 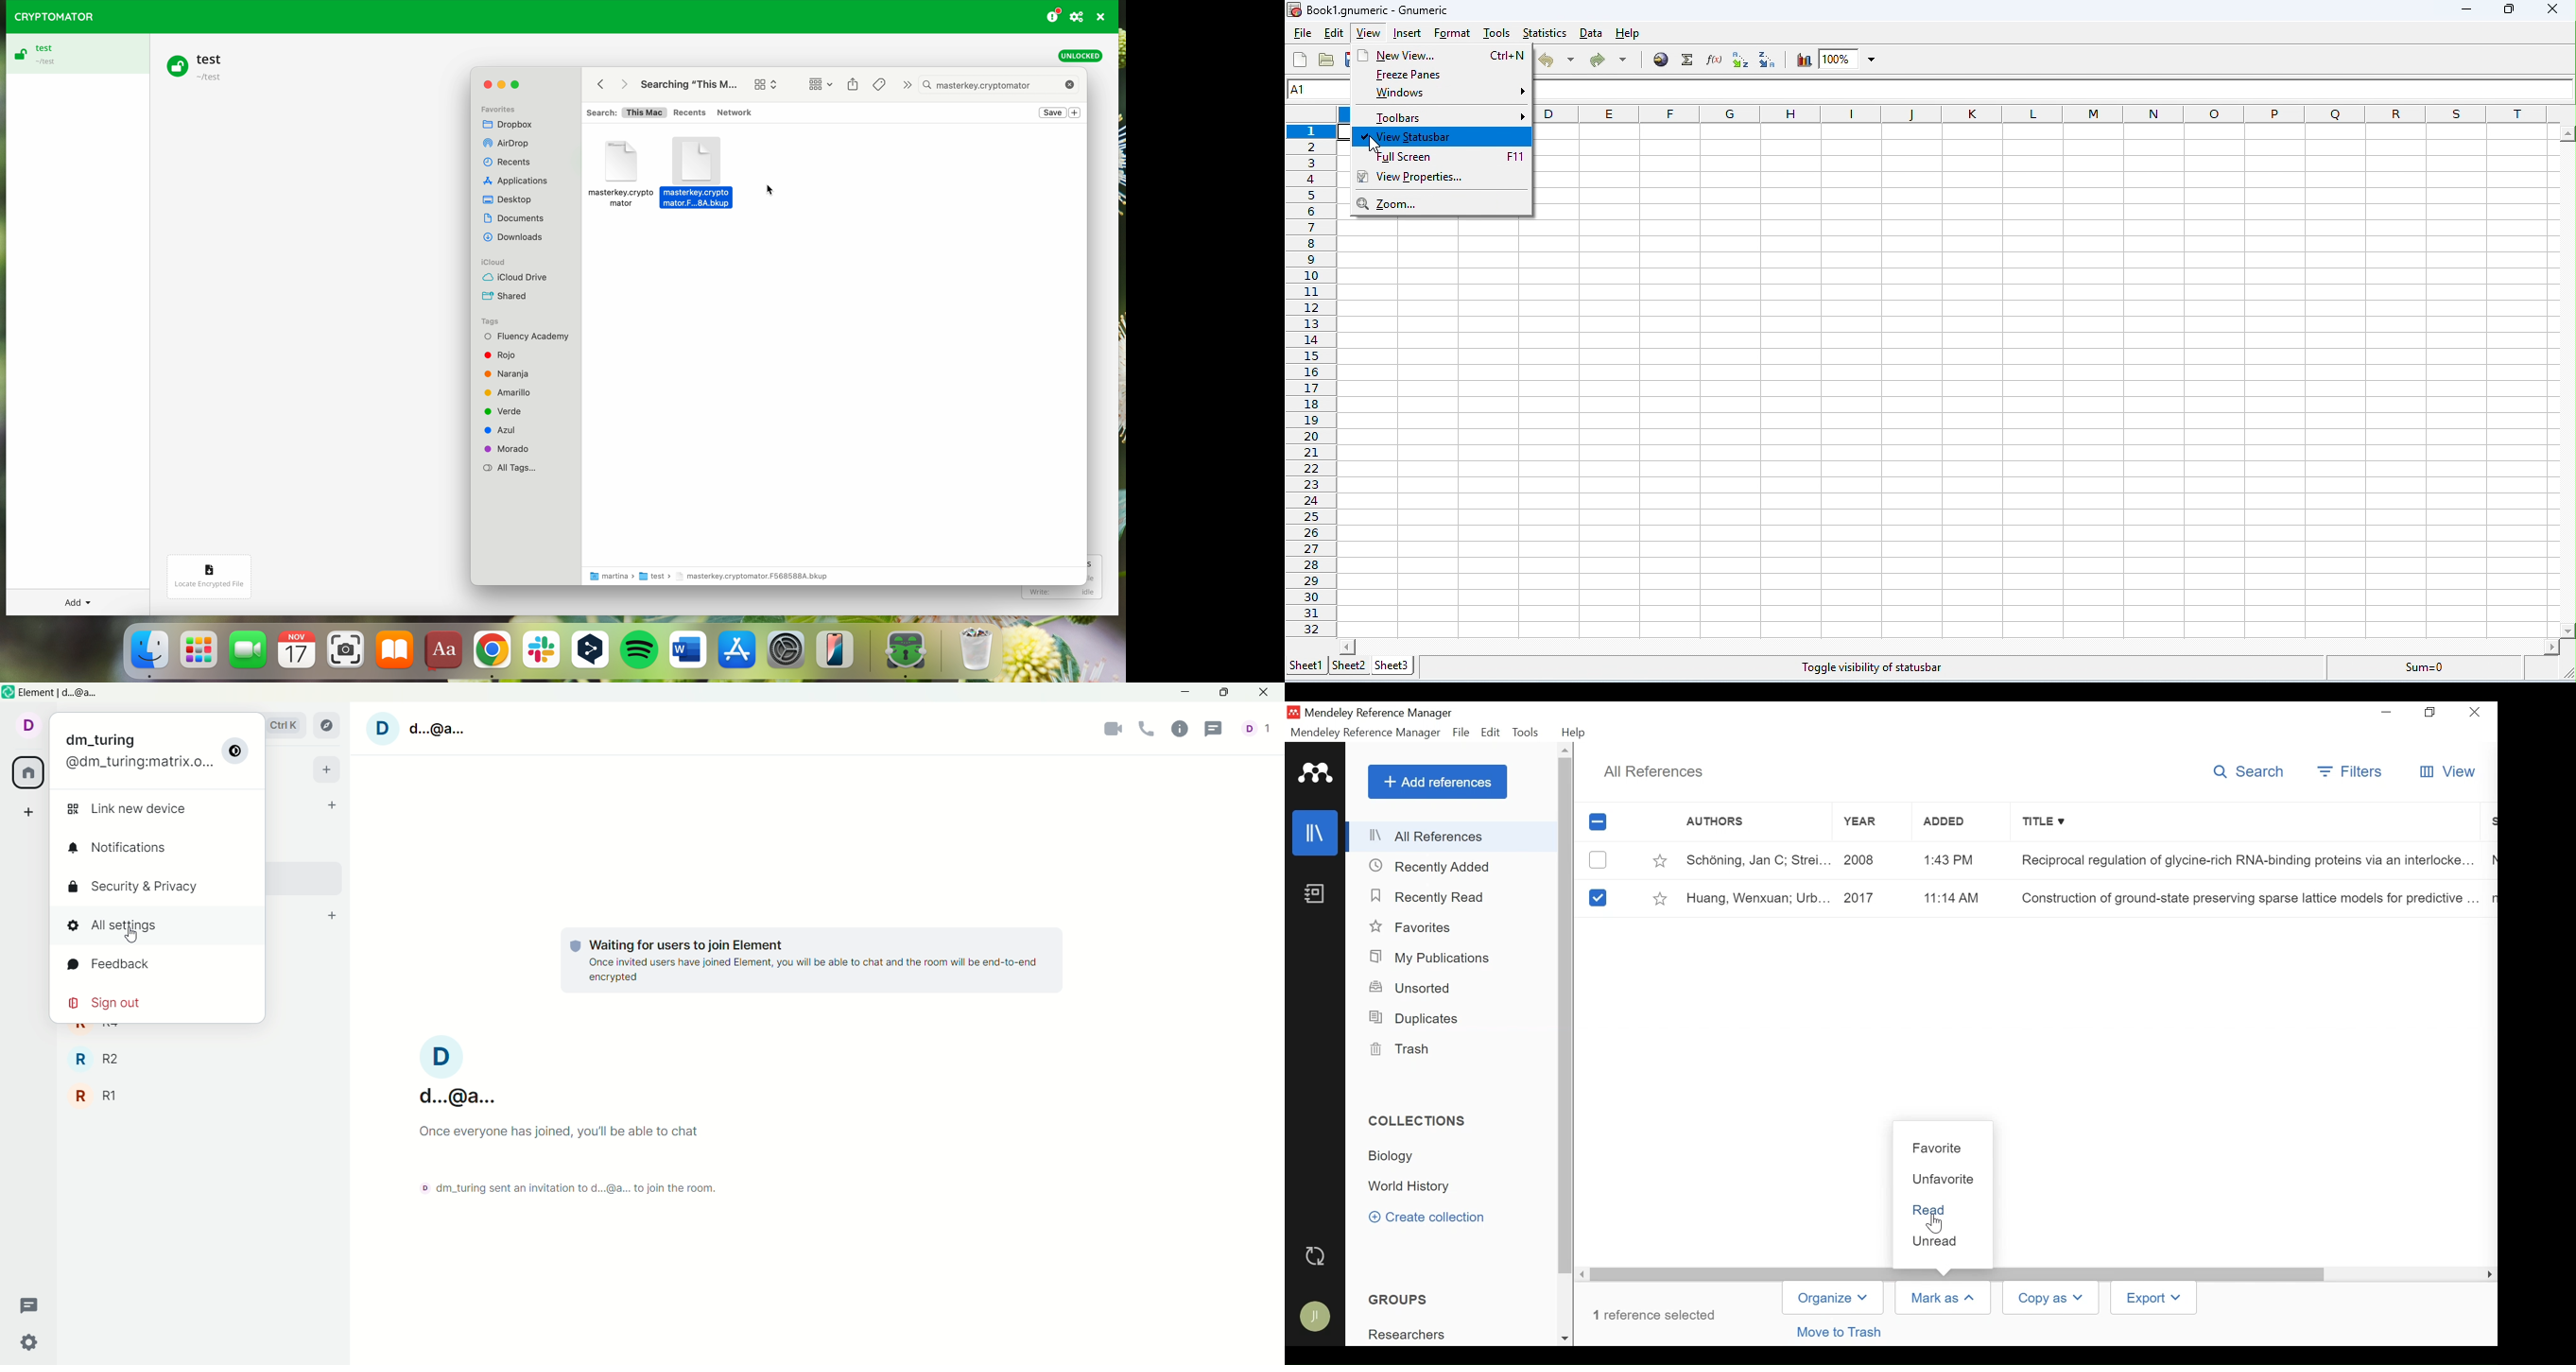 I want to click on Filter, so click(x=2353, y=772).